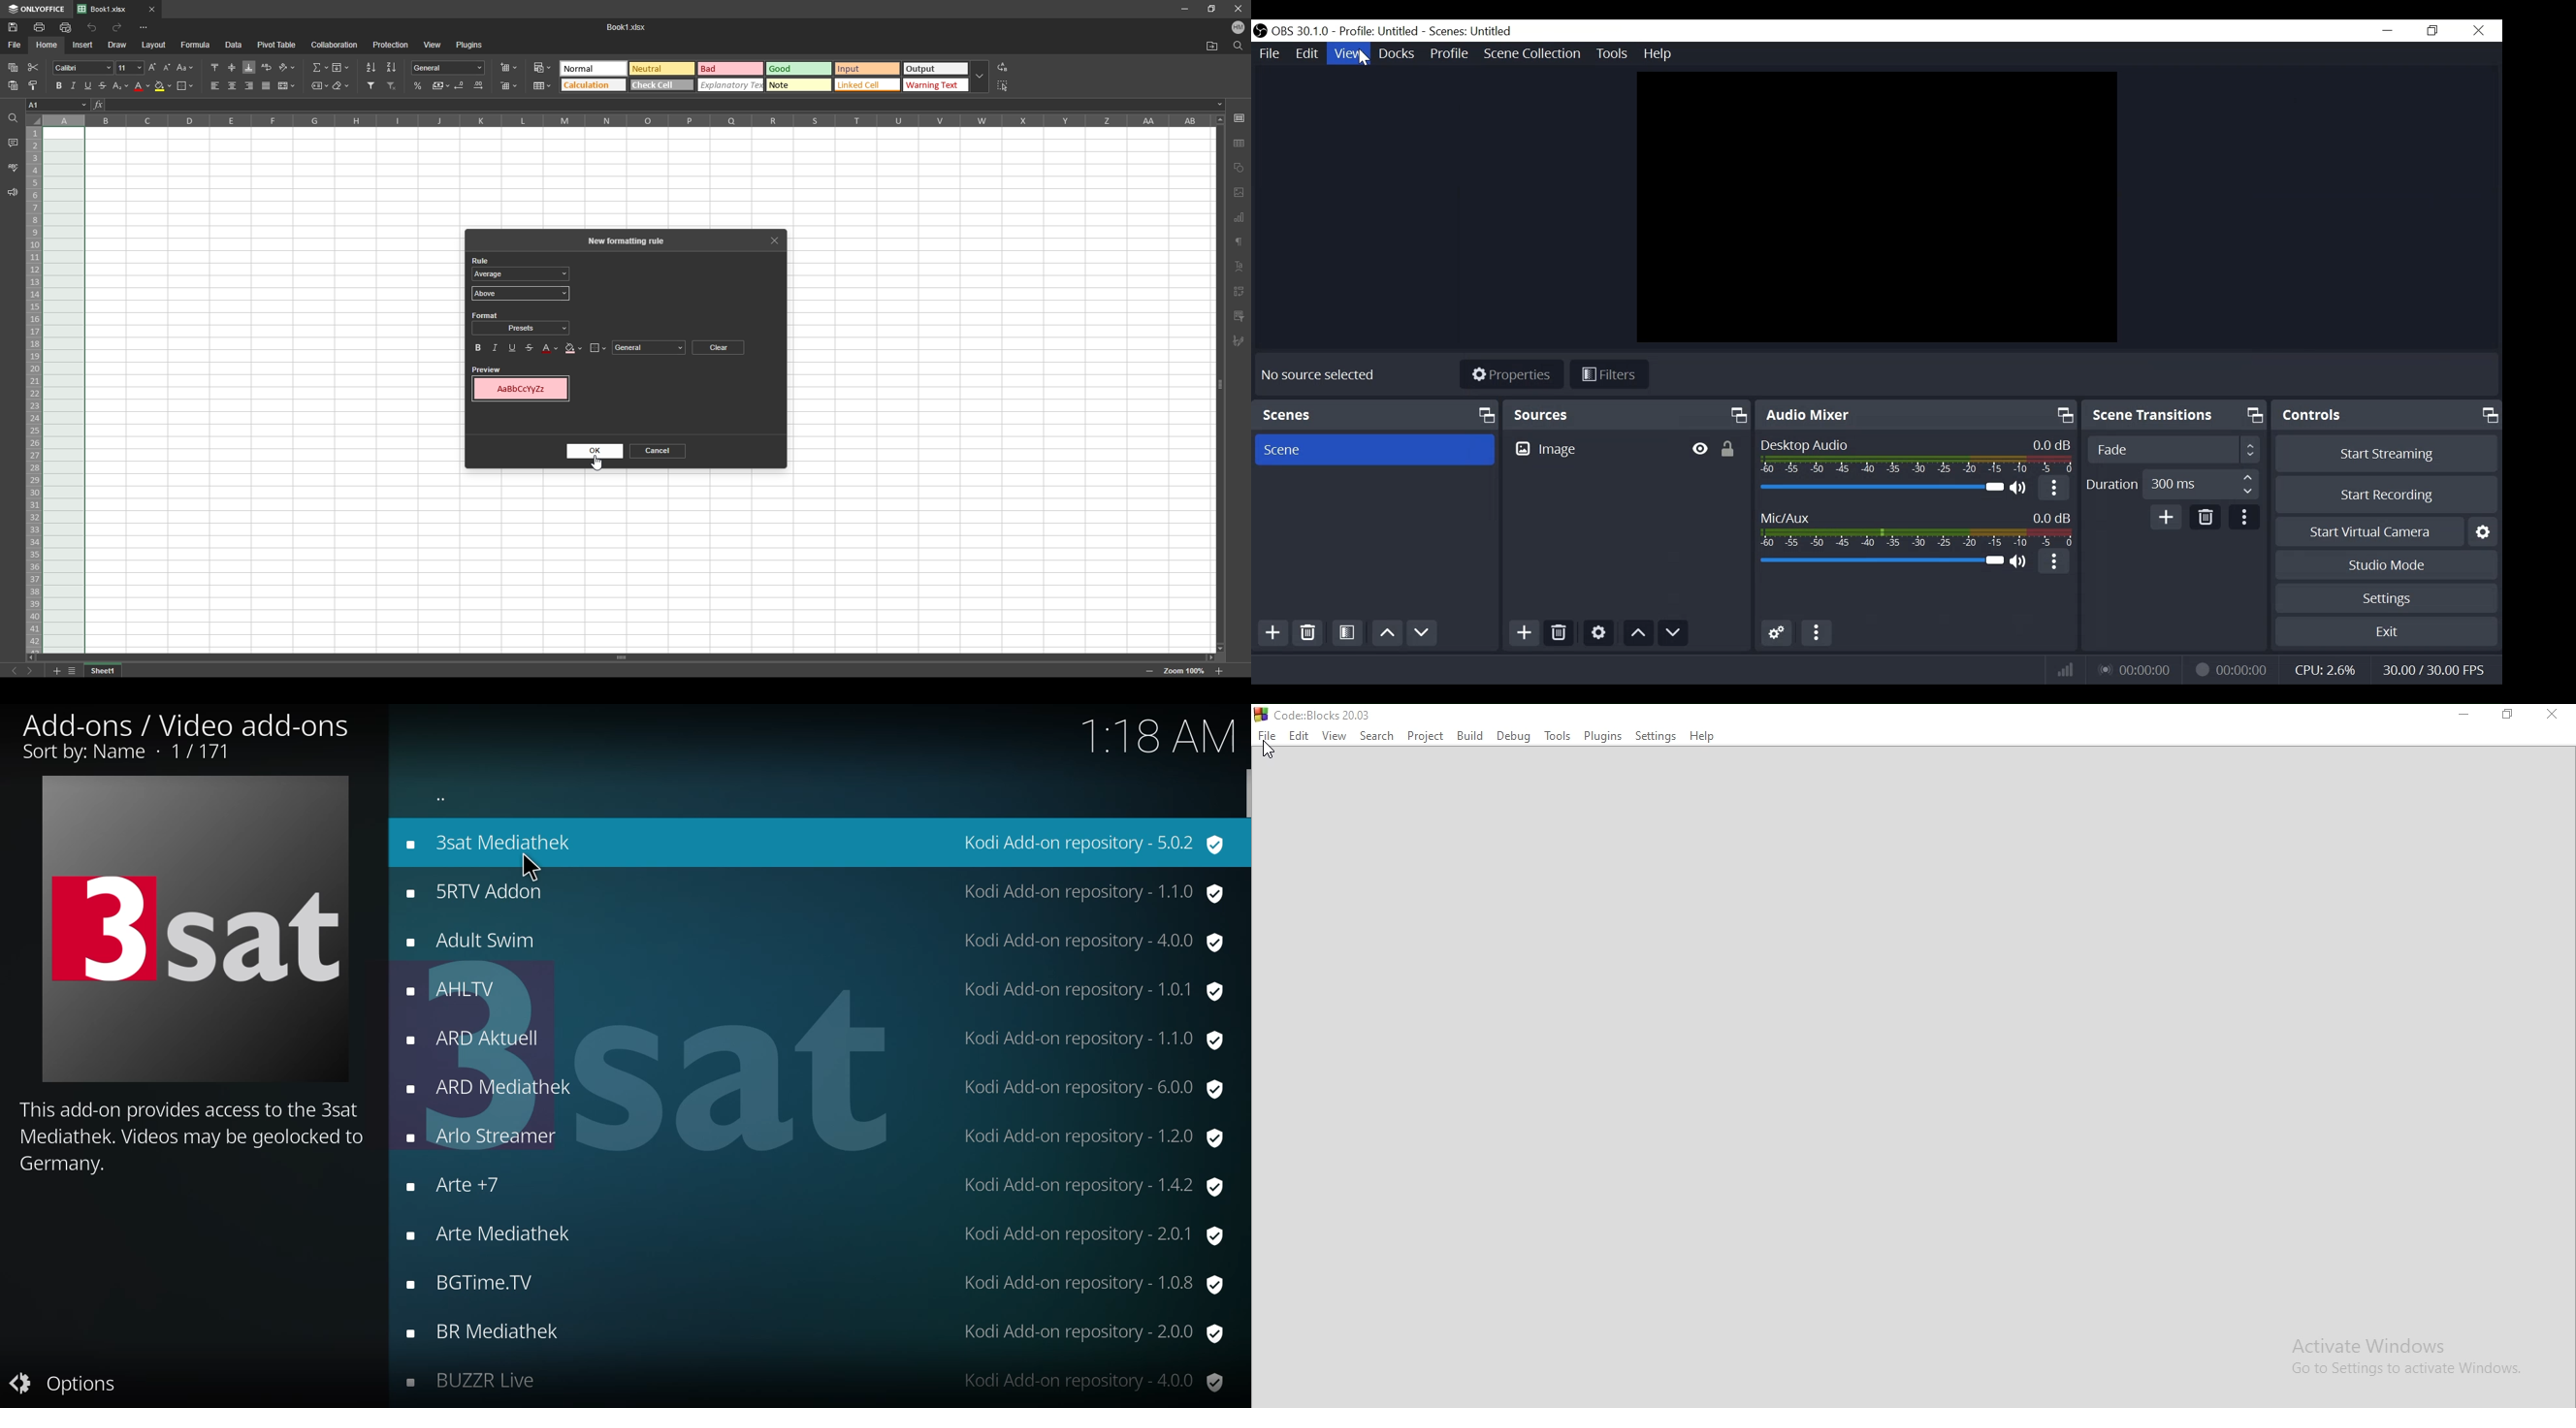 This screenshot has height=1428, width=2576. I want to click on spell check, so click(14, 168).